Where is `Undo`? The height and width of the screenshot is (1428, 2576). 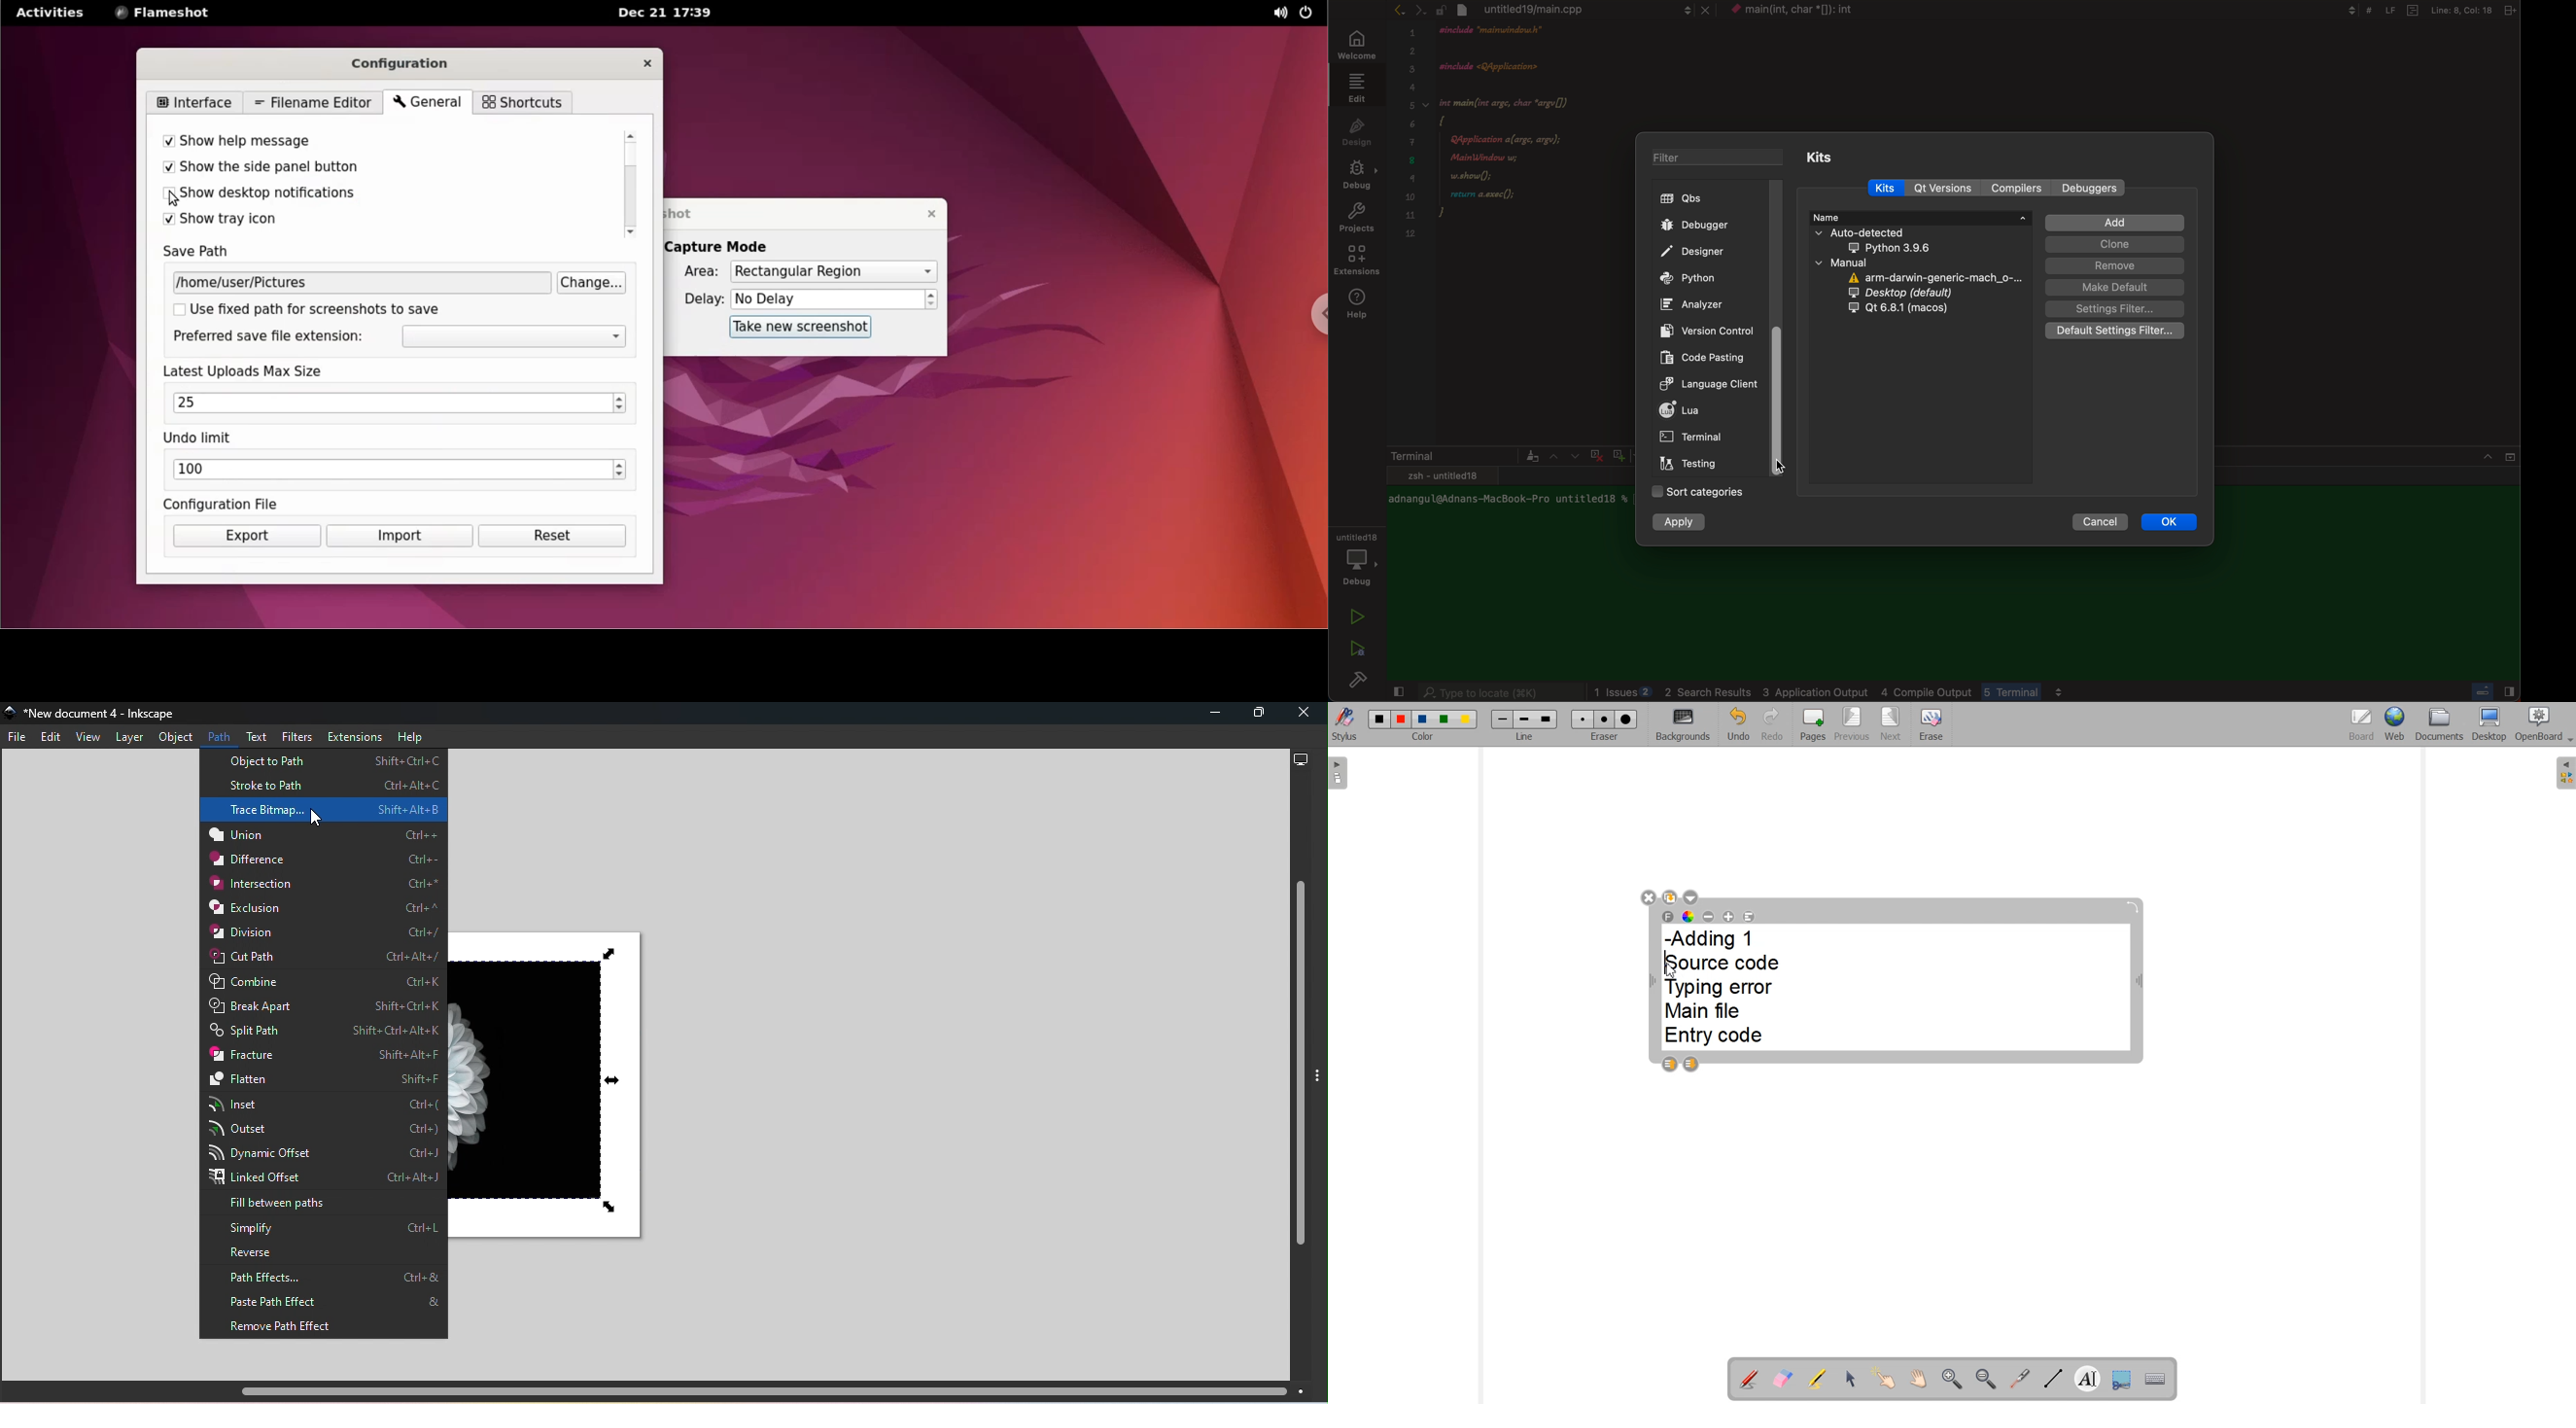 Undo is located at coordinates (1737, 724).